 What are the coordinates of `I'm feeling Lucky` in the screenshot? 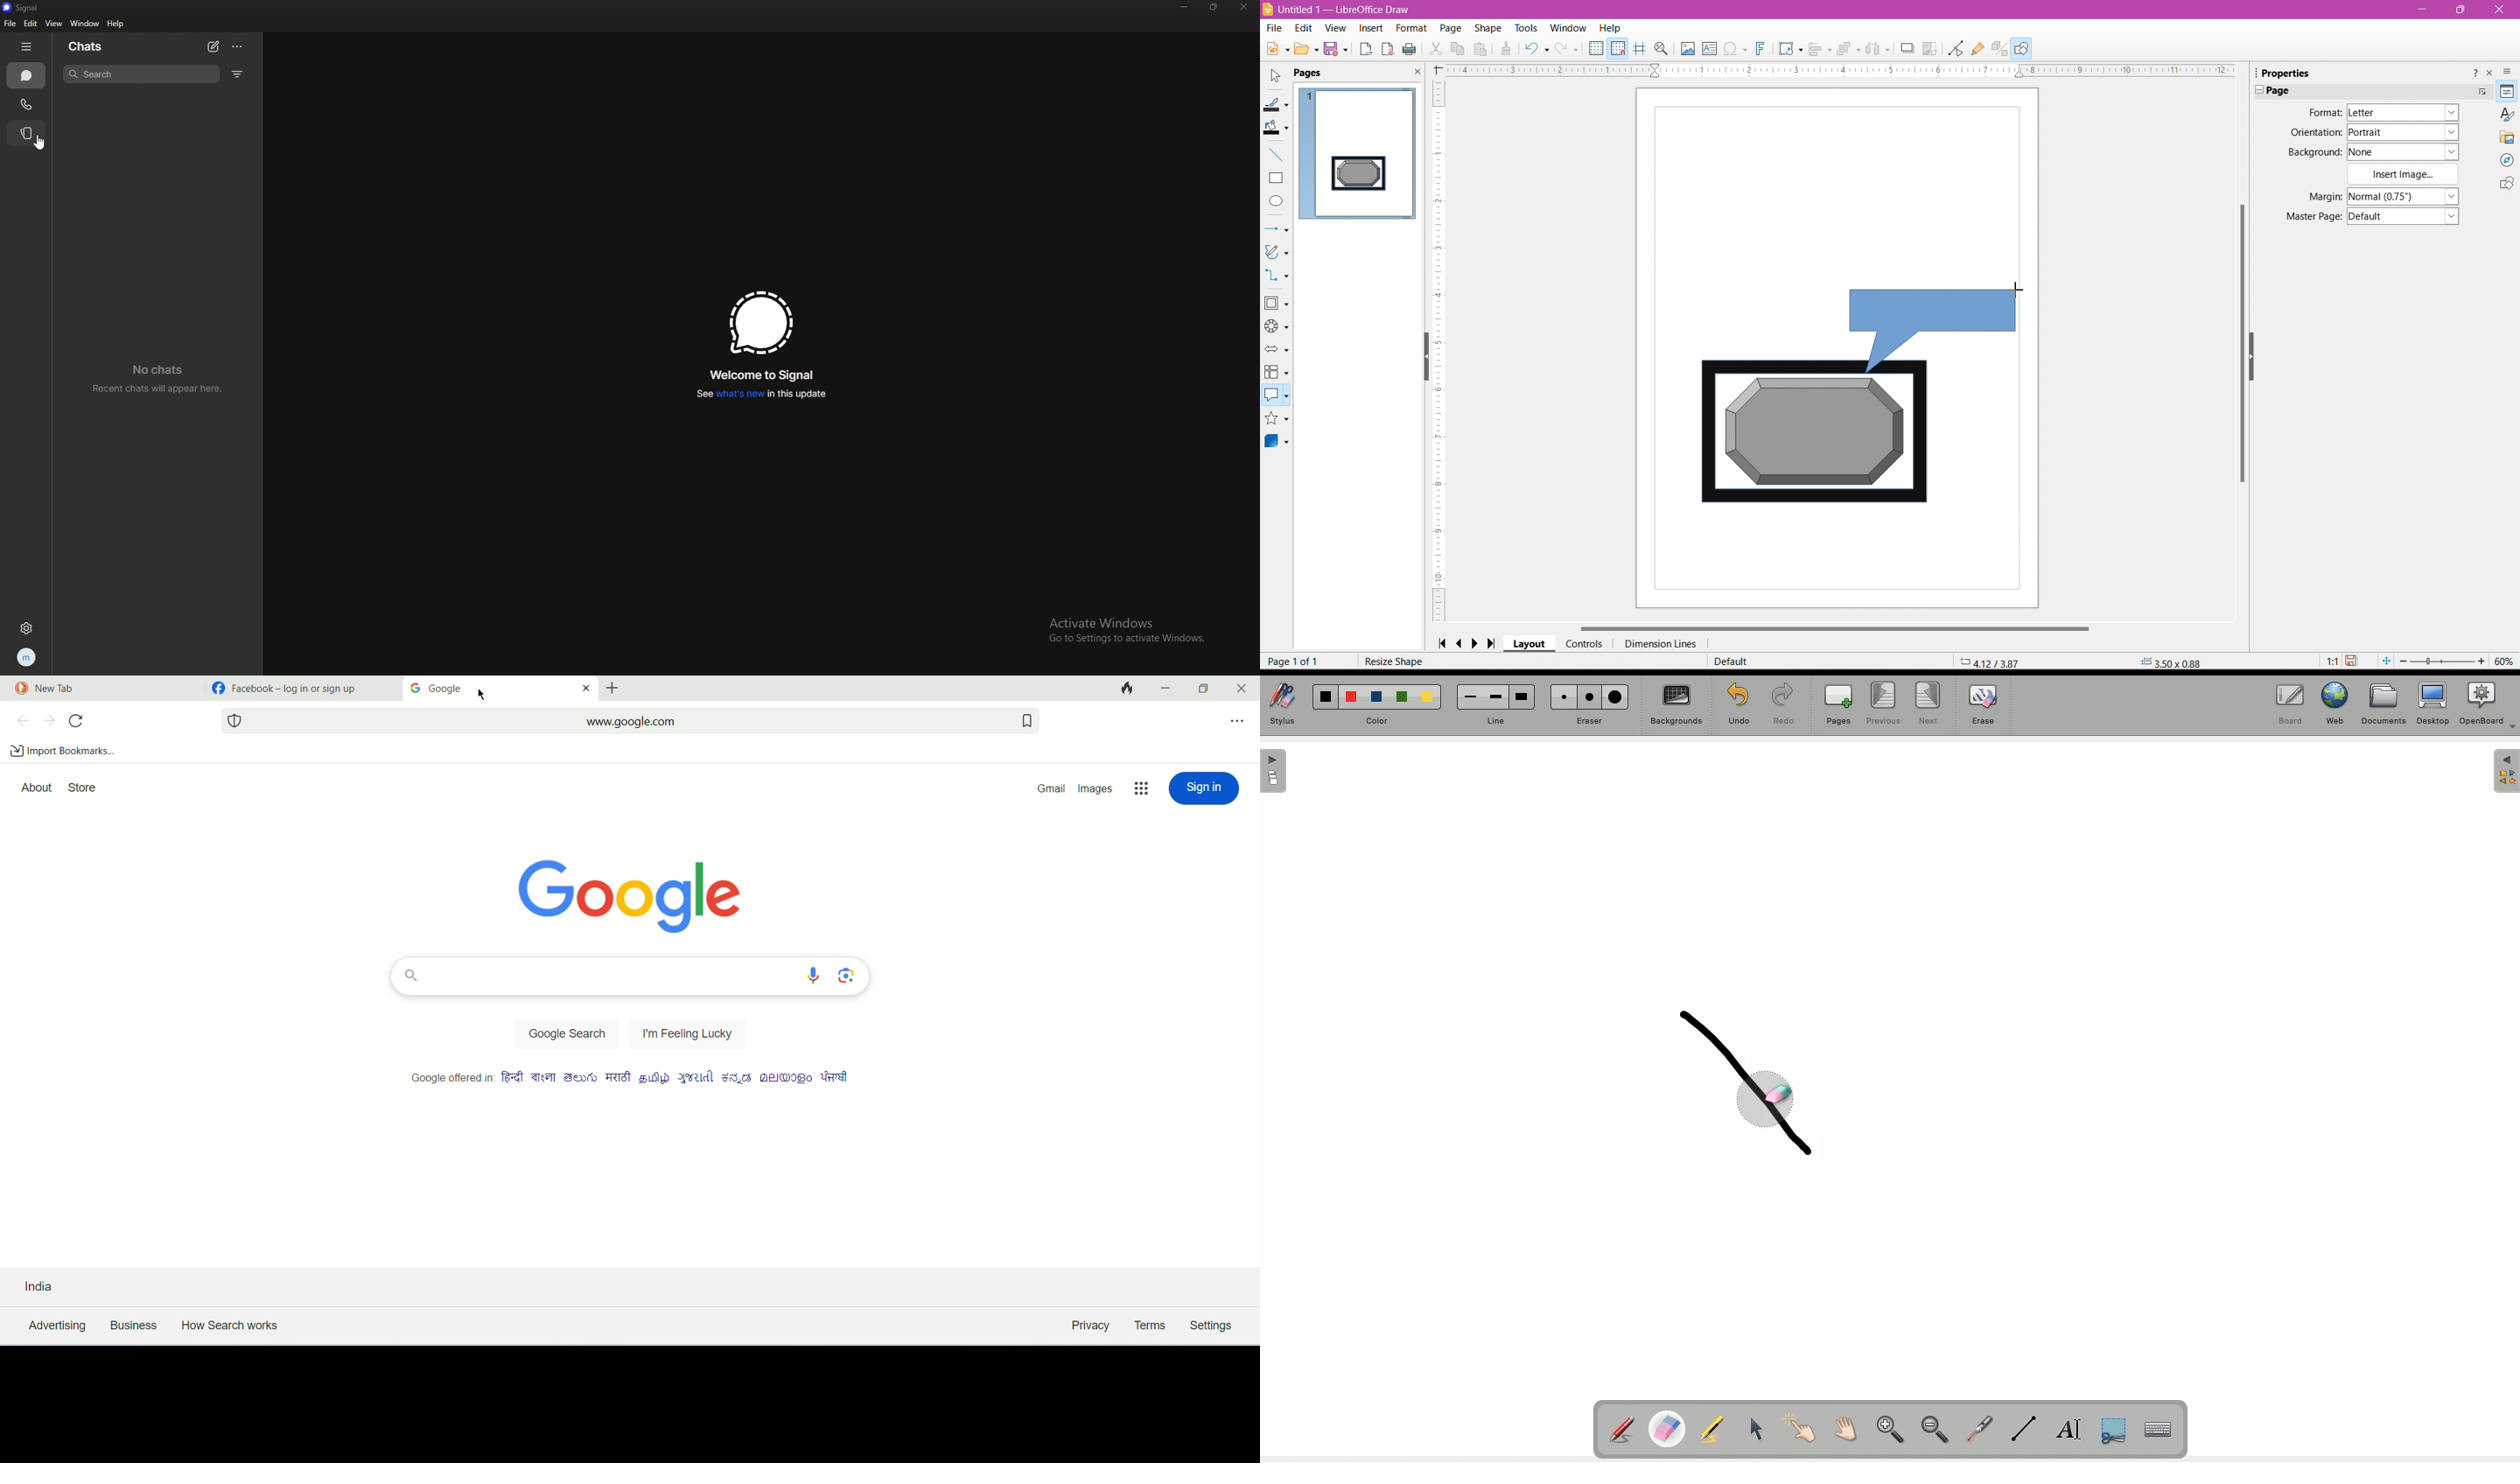 It's located at (684, 1035).